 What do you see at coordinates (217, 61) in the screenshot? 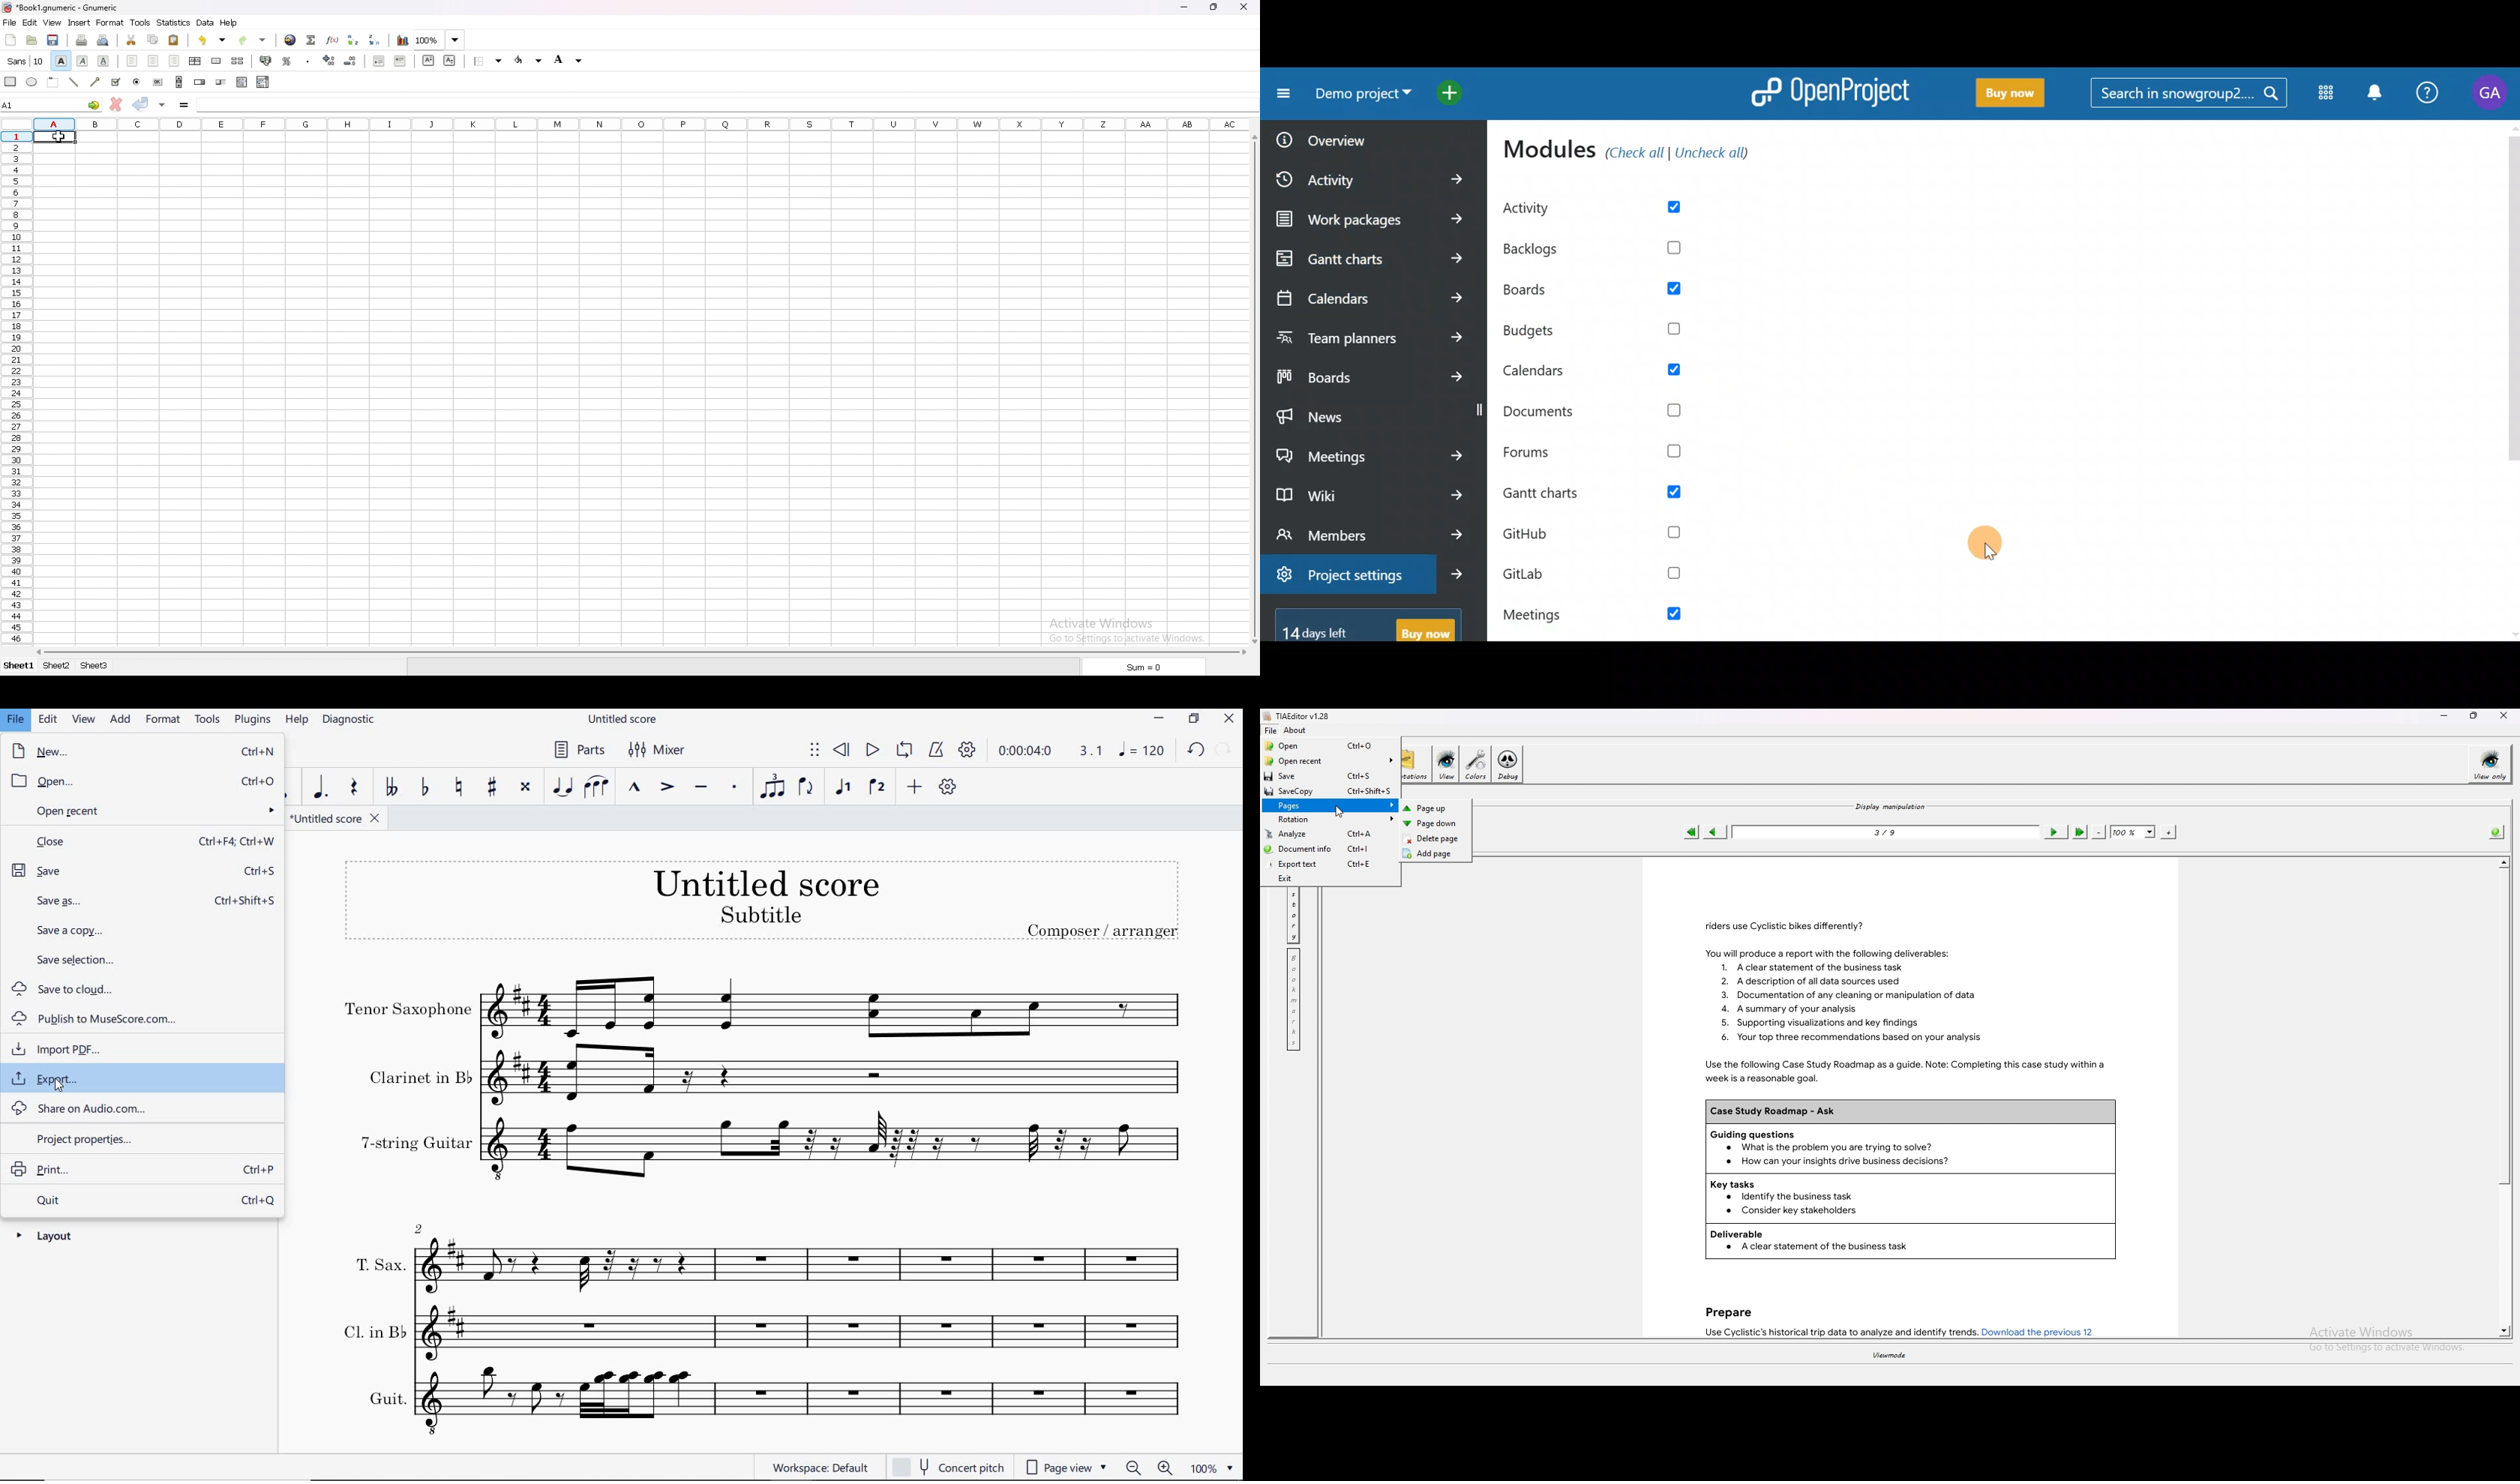
I see `merge cells` at bounding box center [217, 61].